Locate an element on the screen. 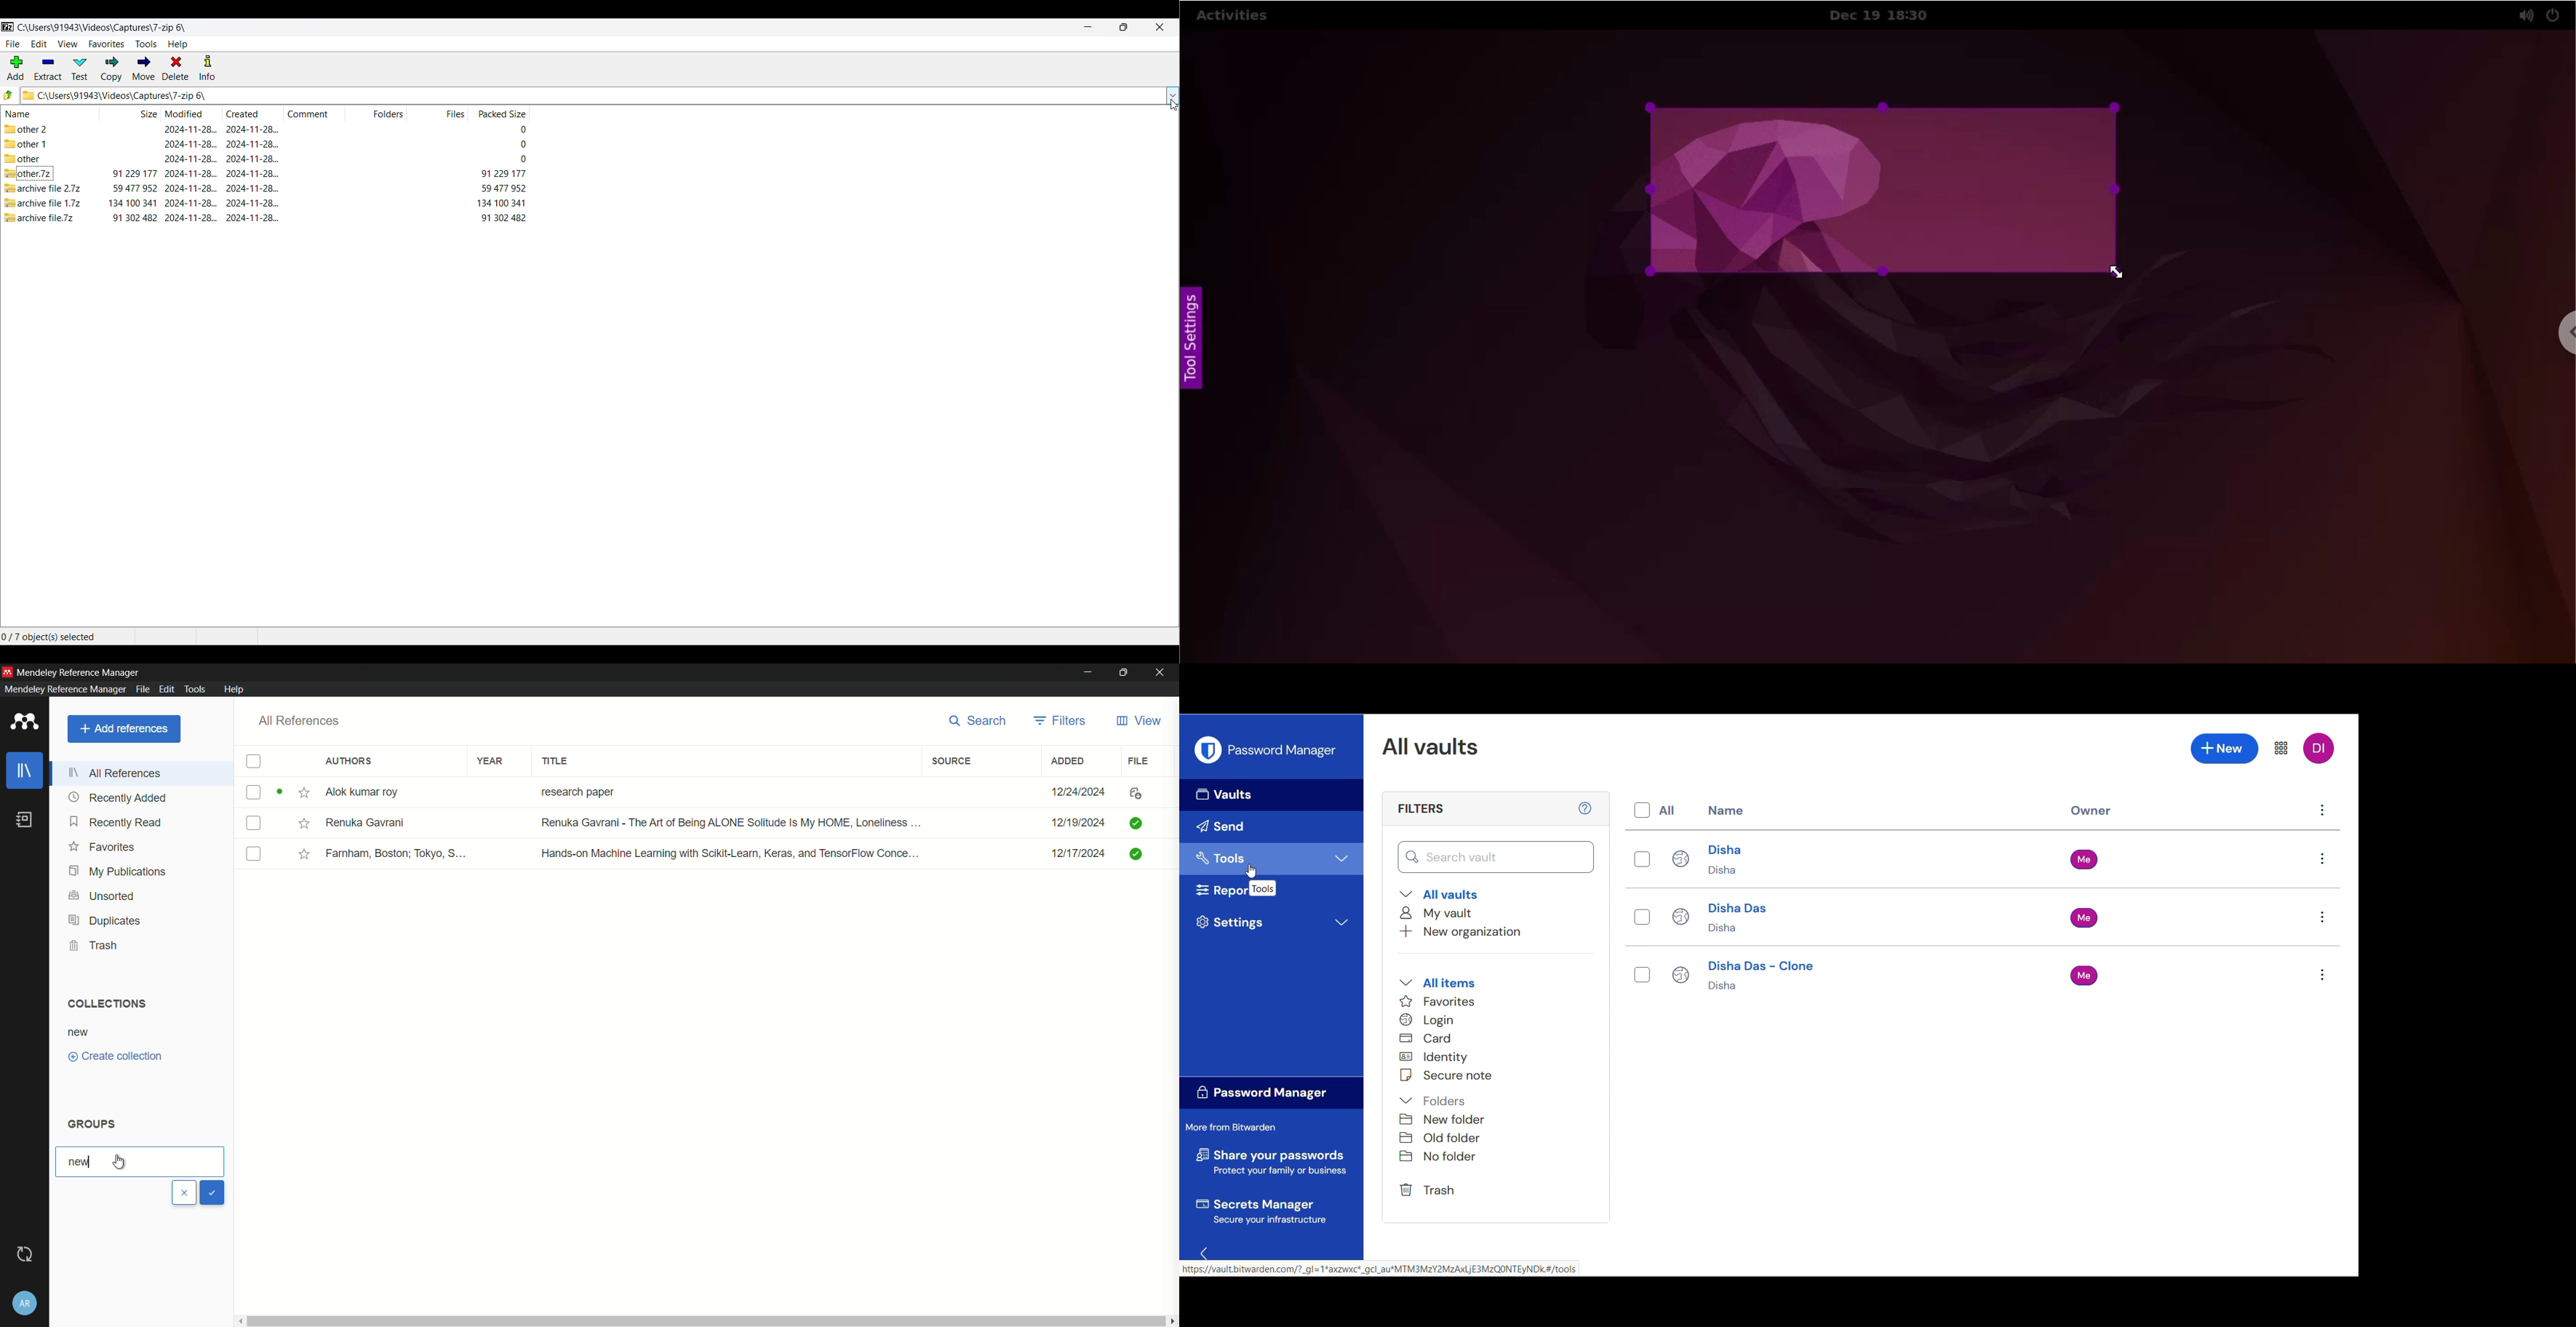 The width and height of the screenshot is (2576, 1344). Link to current selection is located at coordinates (1381, 1269).